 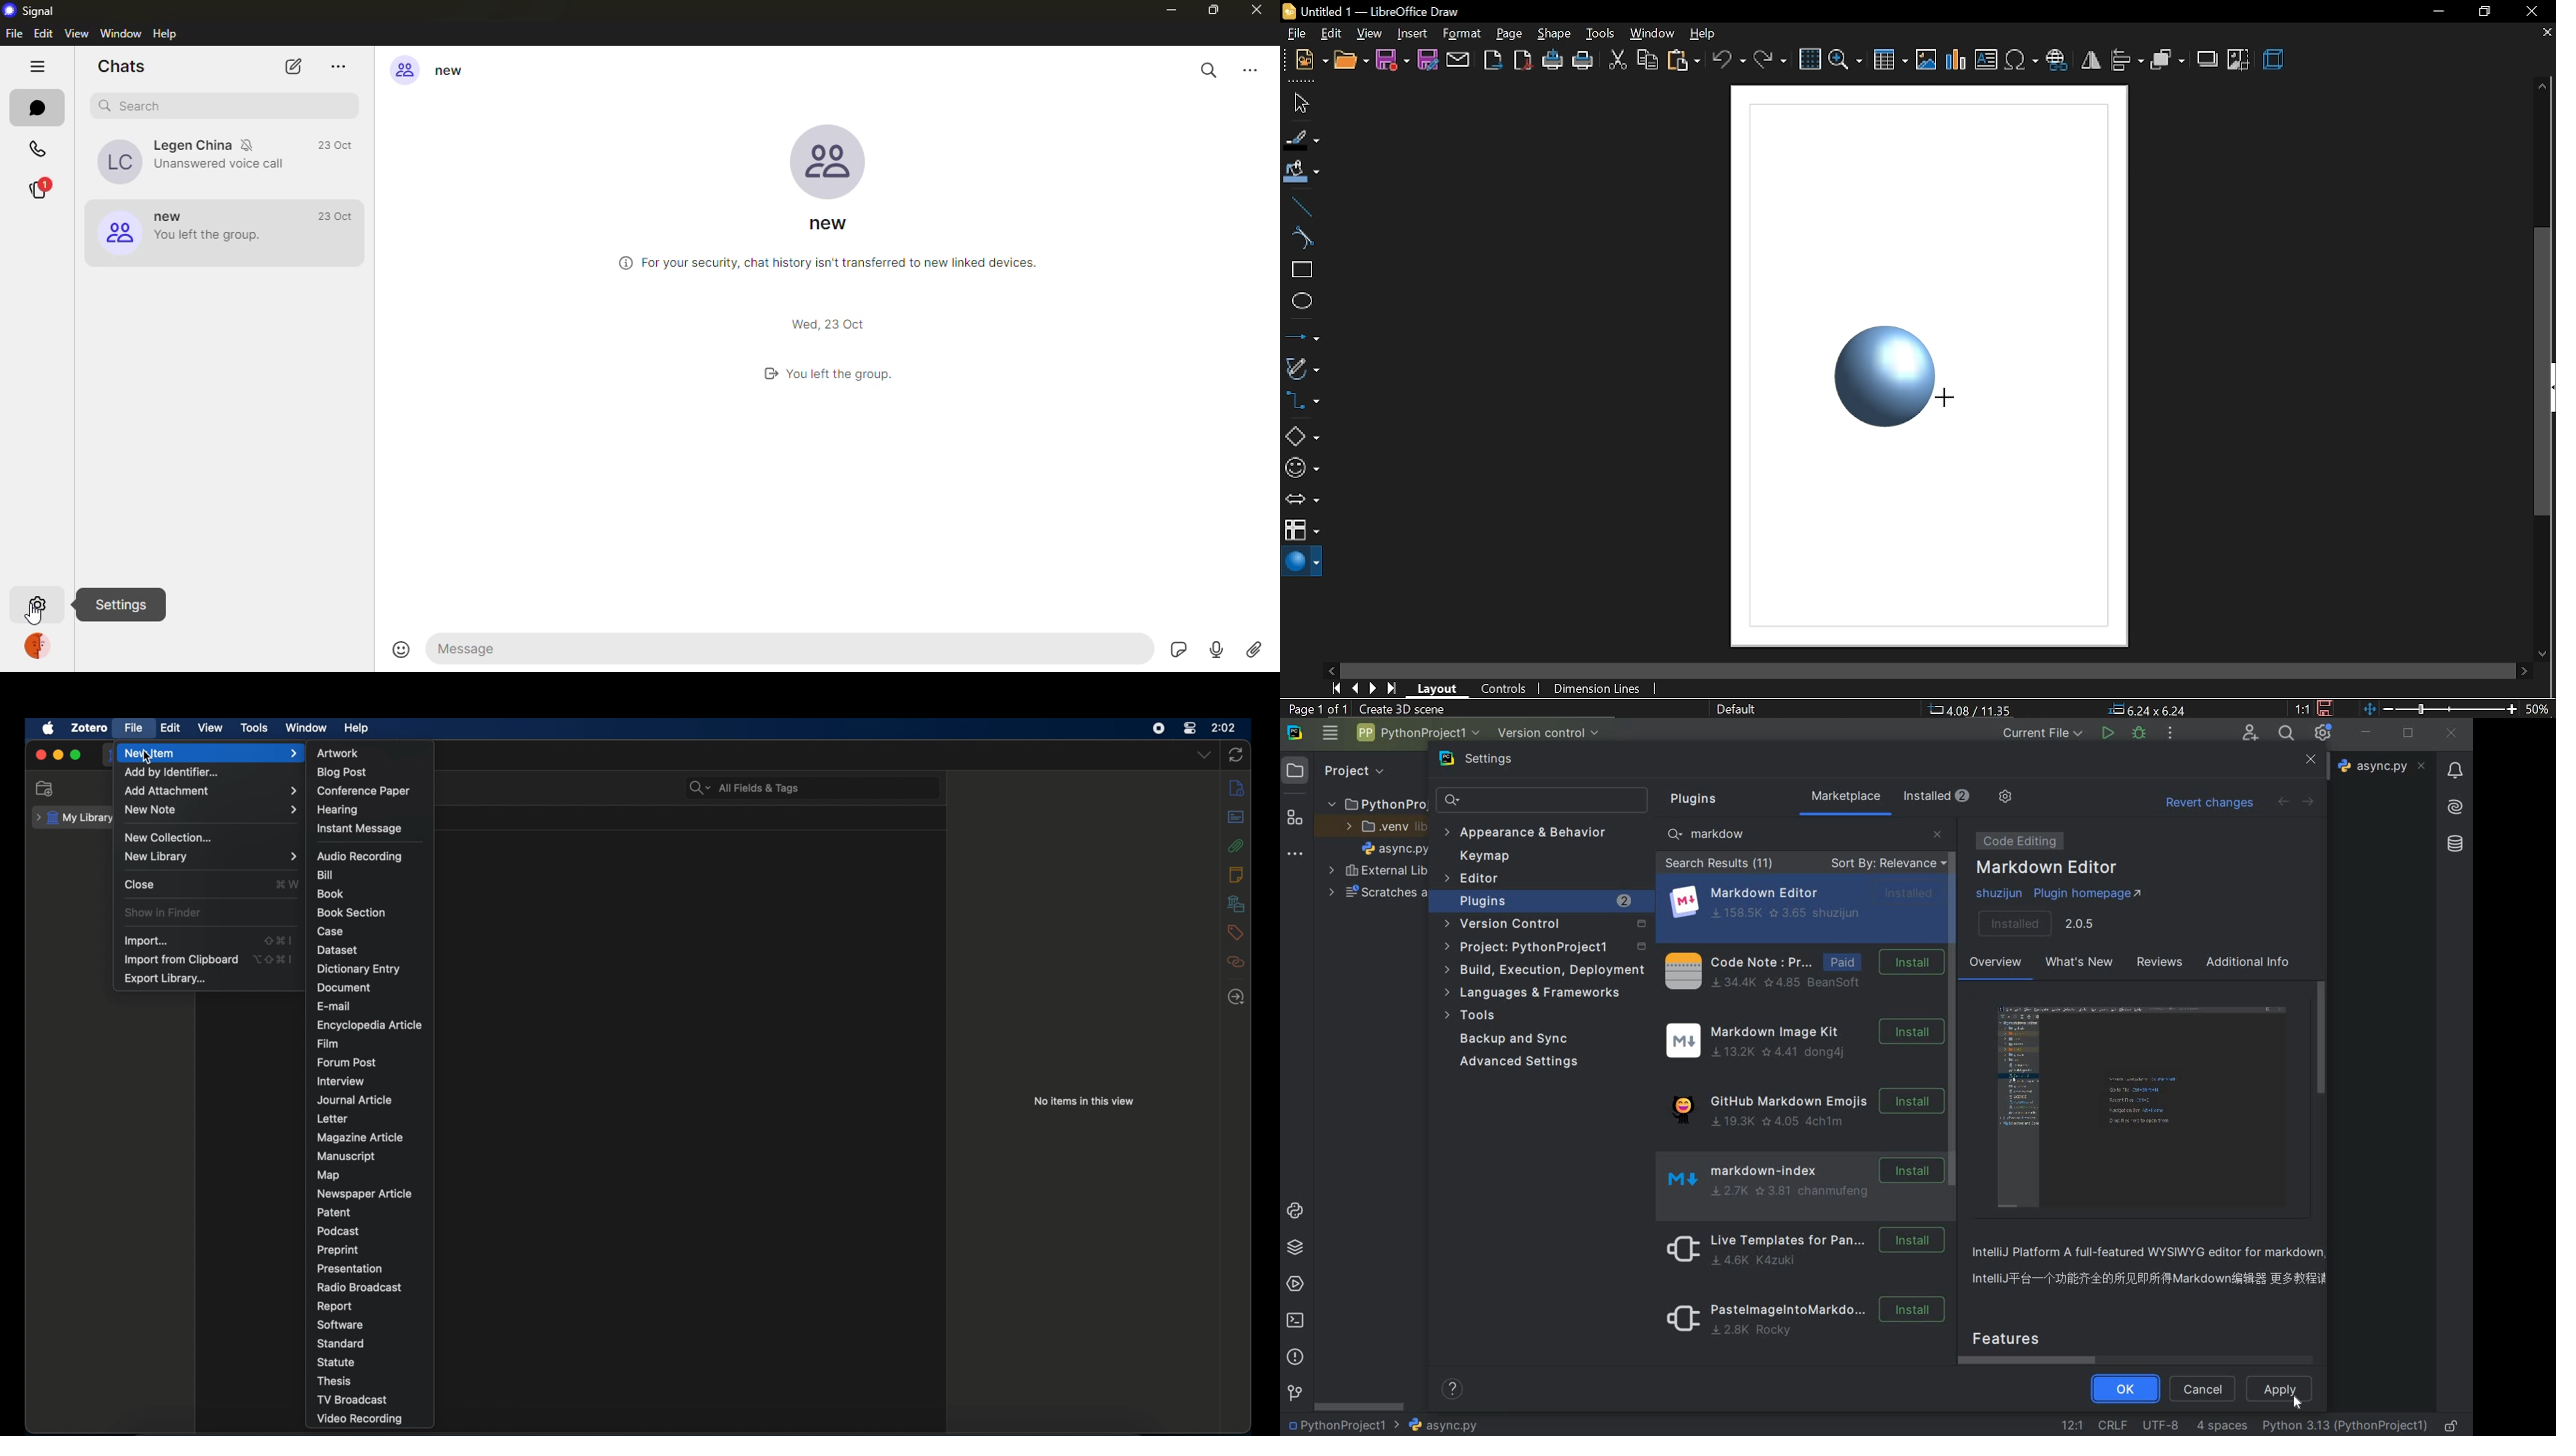 What do you see at coordinates (1300, 206) in the screenshot?
I see `line` at bounding box center [1300, 206].